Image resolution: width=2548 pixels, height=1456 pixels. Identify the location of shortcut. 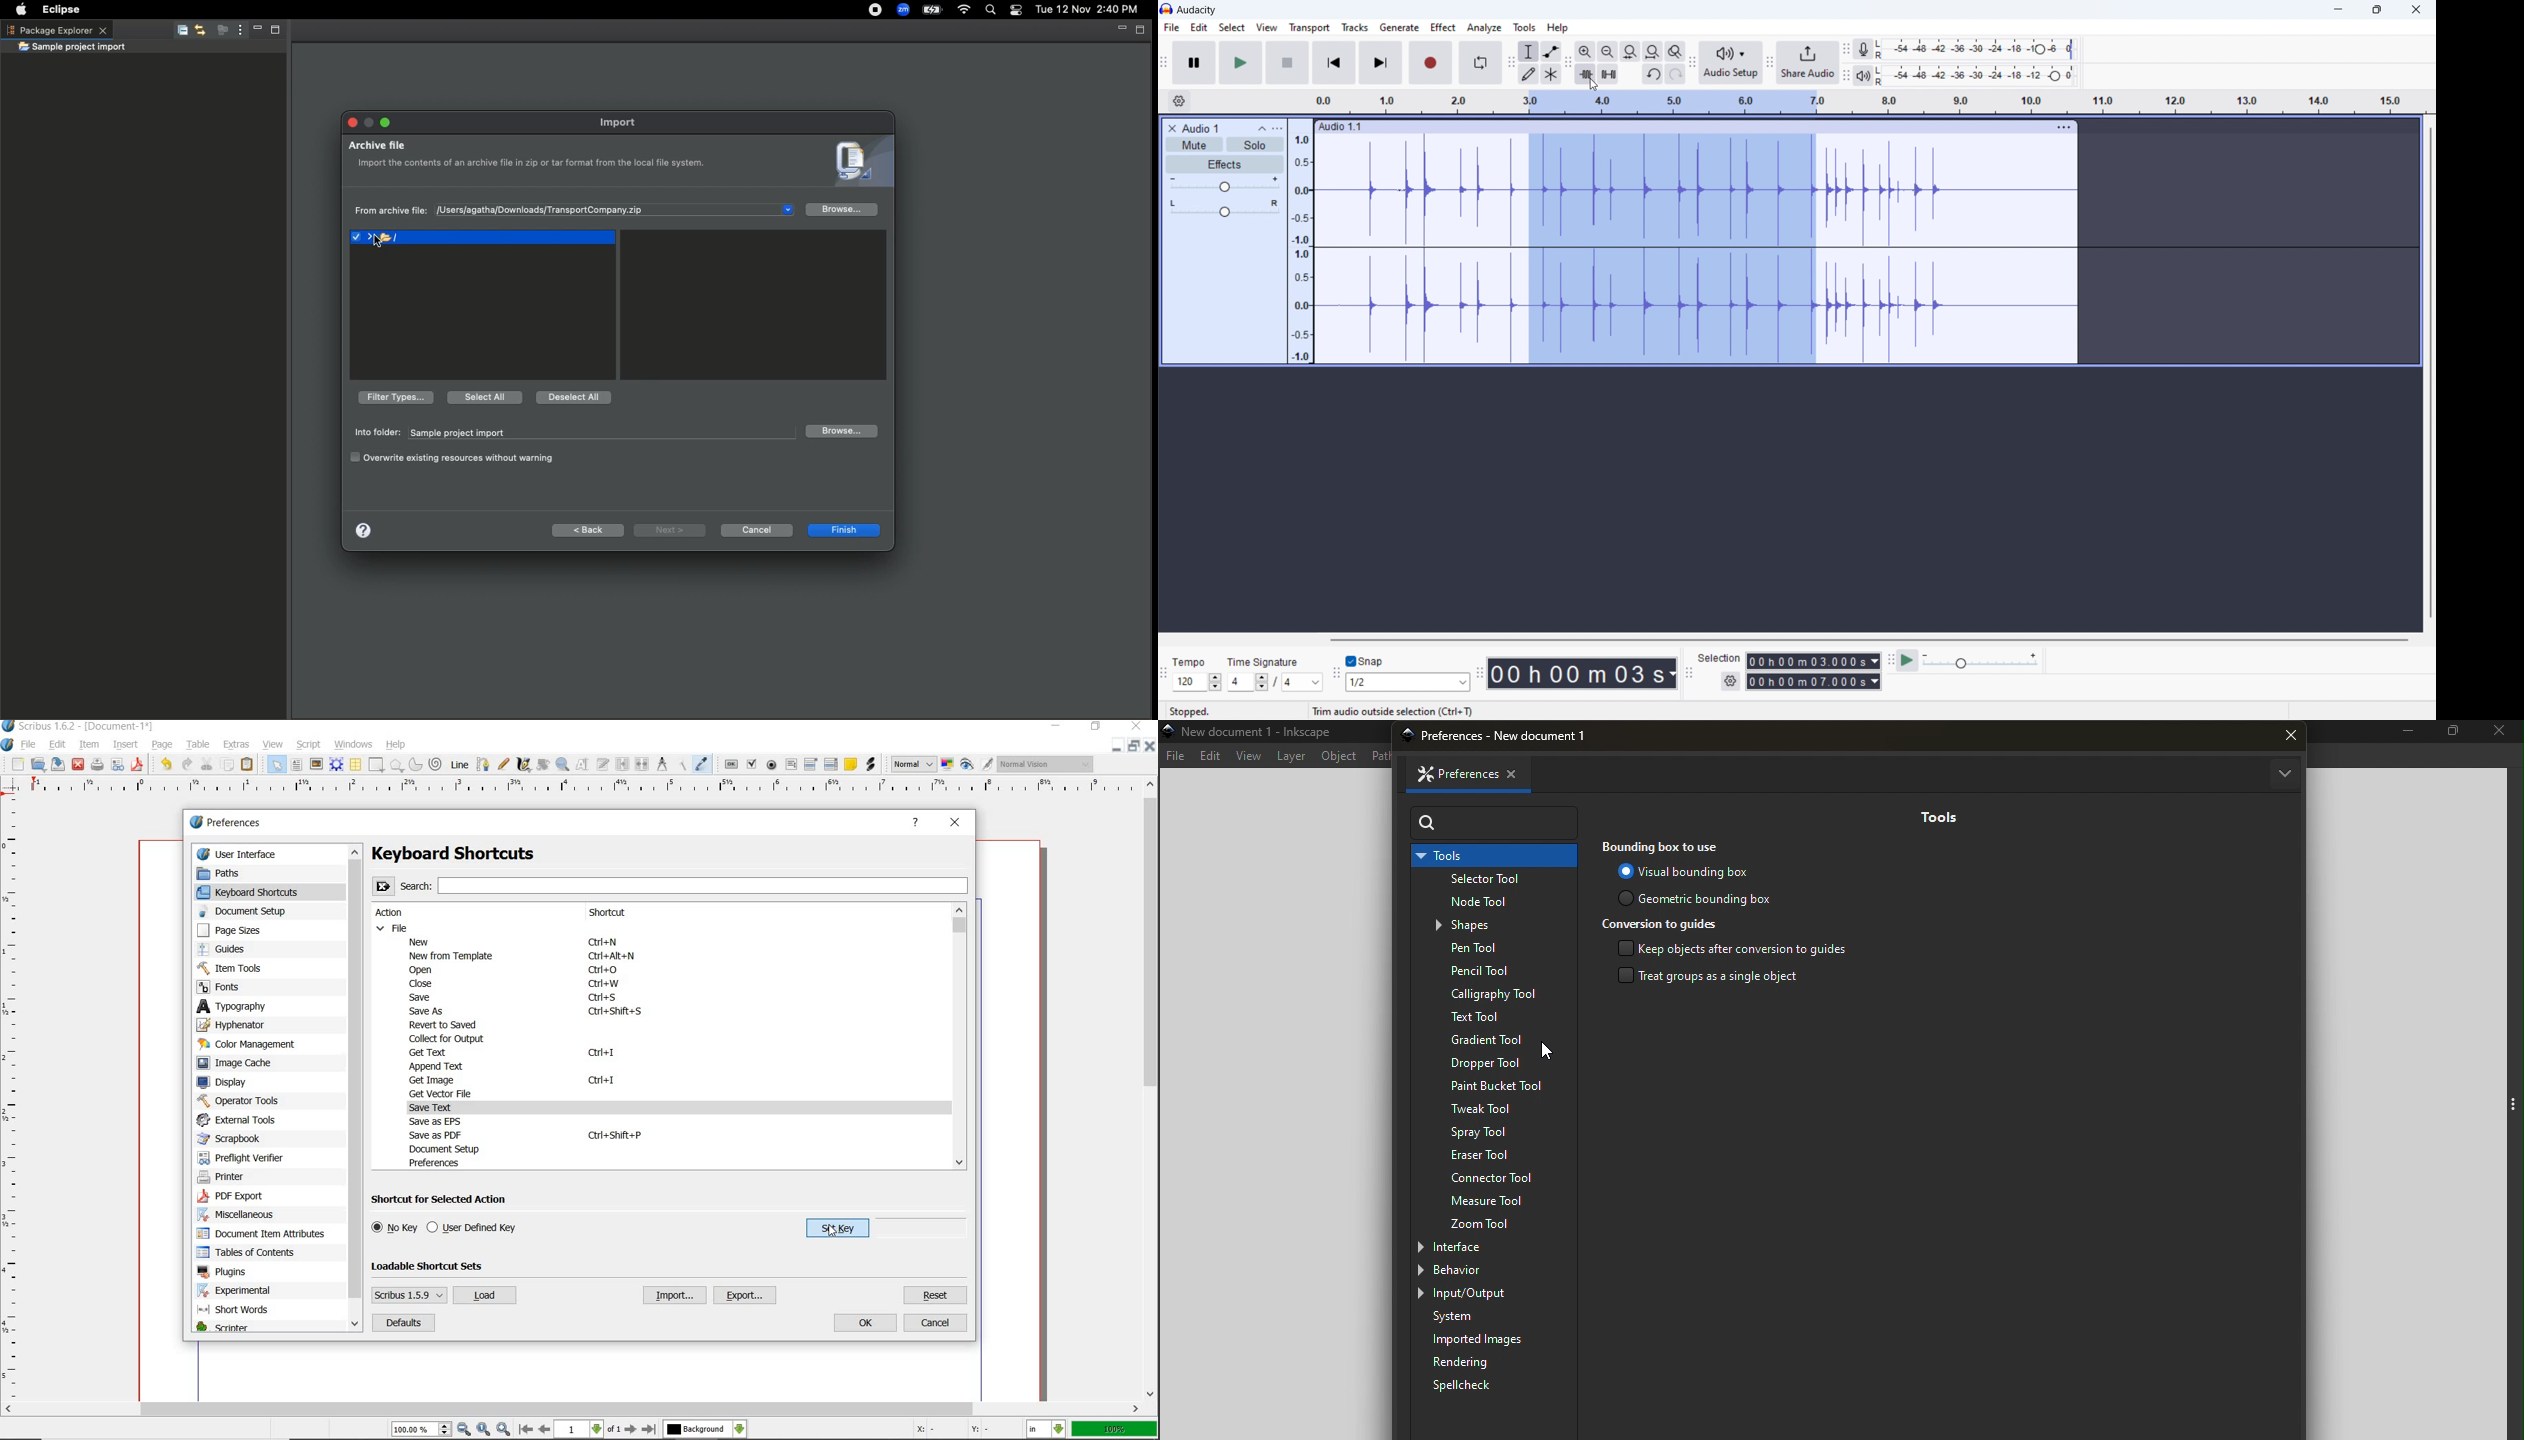
(621, 913).